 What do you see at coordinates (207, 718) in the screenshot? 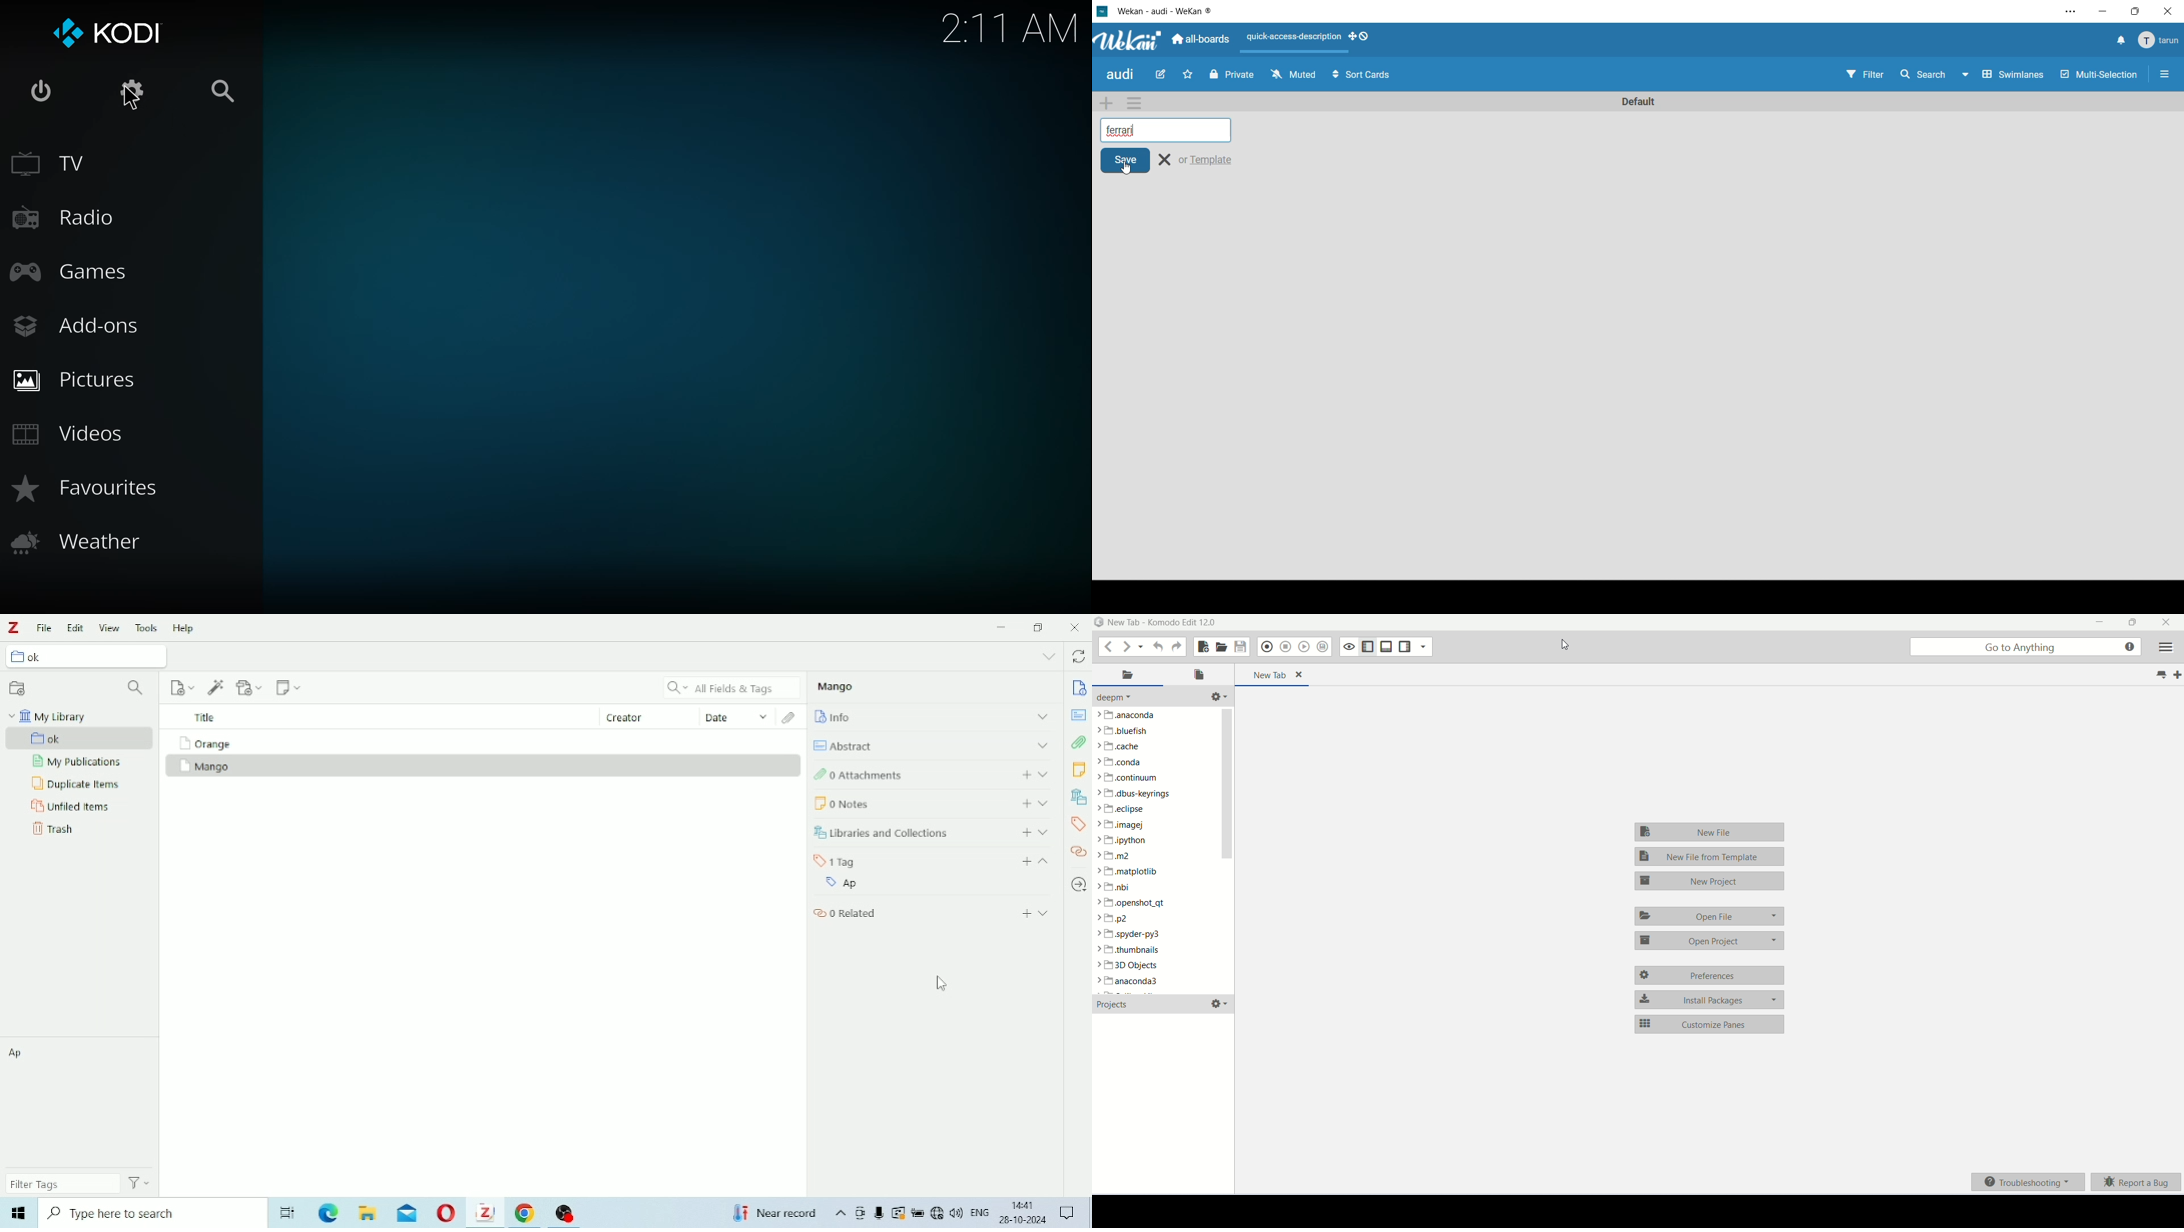
I see `Title` at bounding box center [207, 718].